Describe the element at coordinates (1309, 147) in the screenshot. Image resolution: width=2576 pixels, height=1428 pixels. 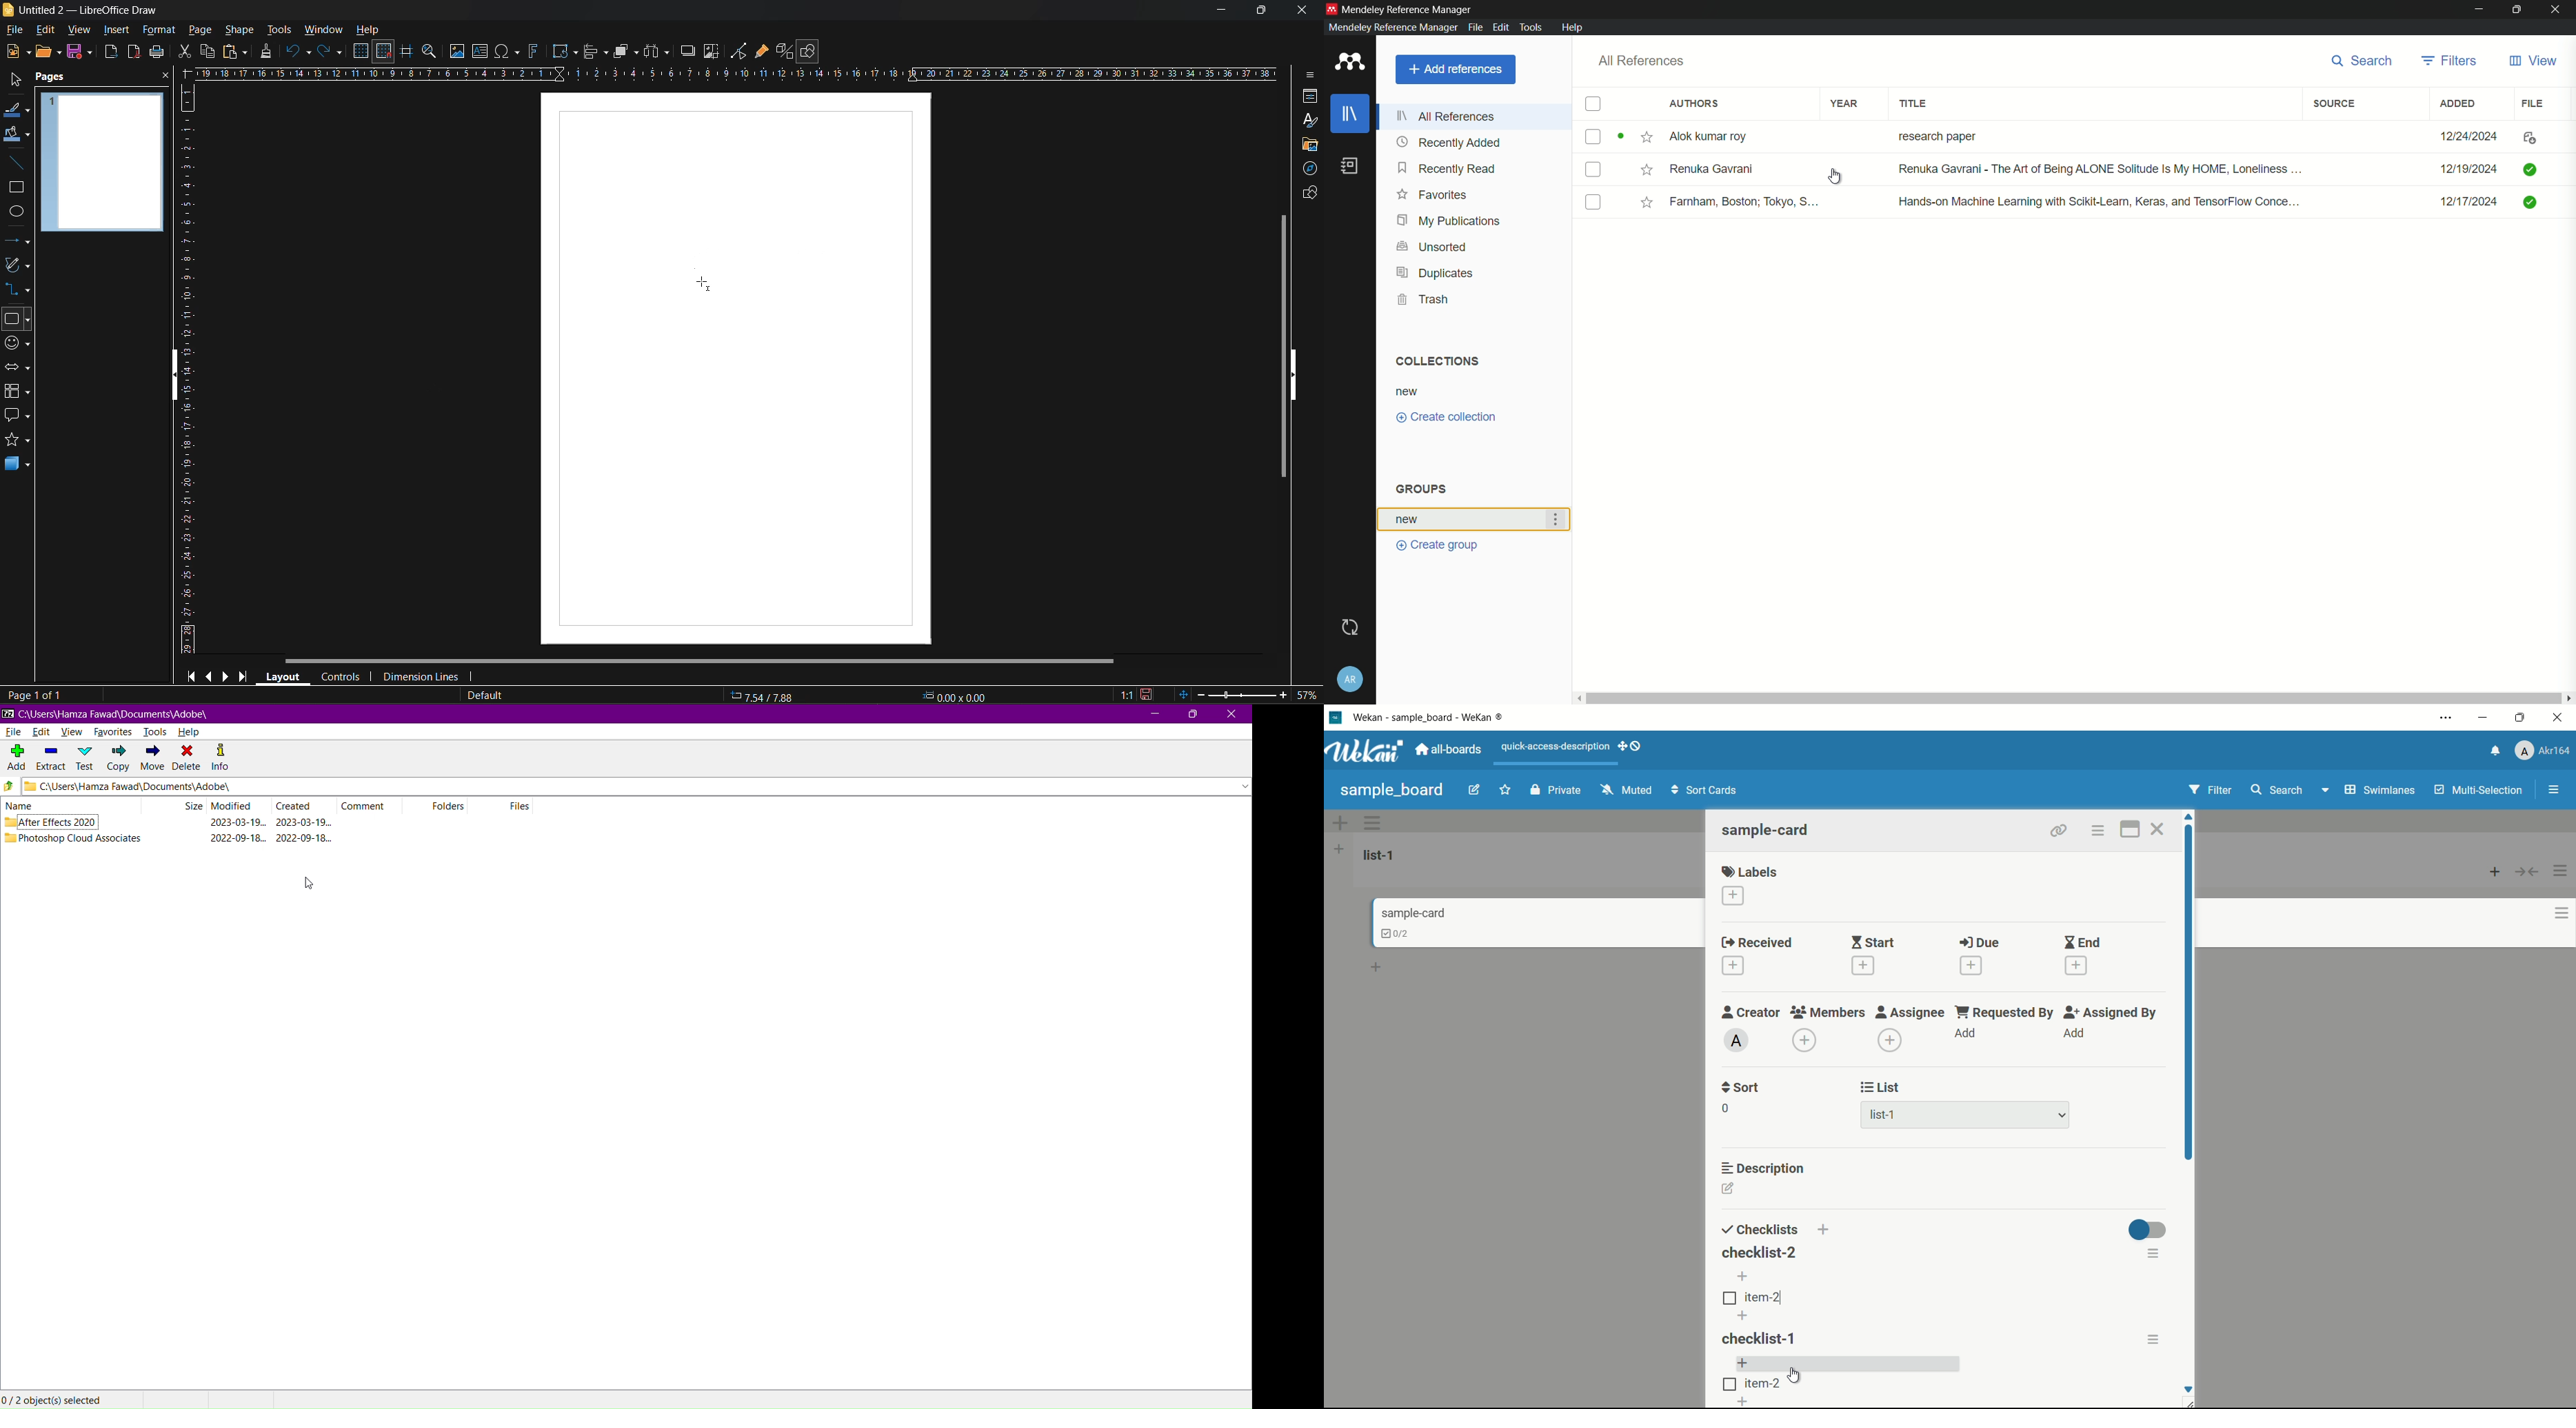
I see `gallery` at that location.